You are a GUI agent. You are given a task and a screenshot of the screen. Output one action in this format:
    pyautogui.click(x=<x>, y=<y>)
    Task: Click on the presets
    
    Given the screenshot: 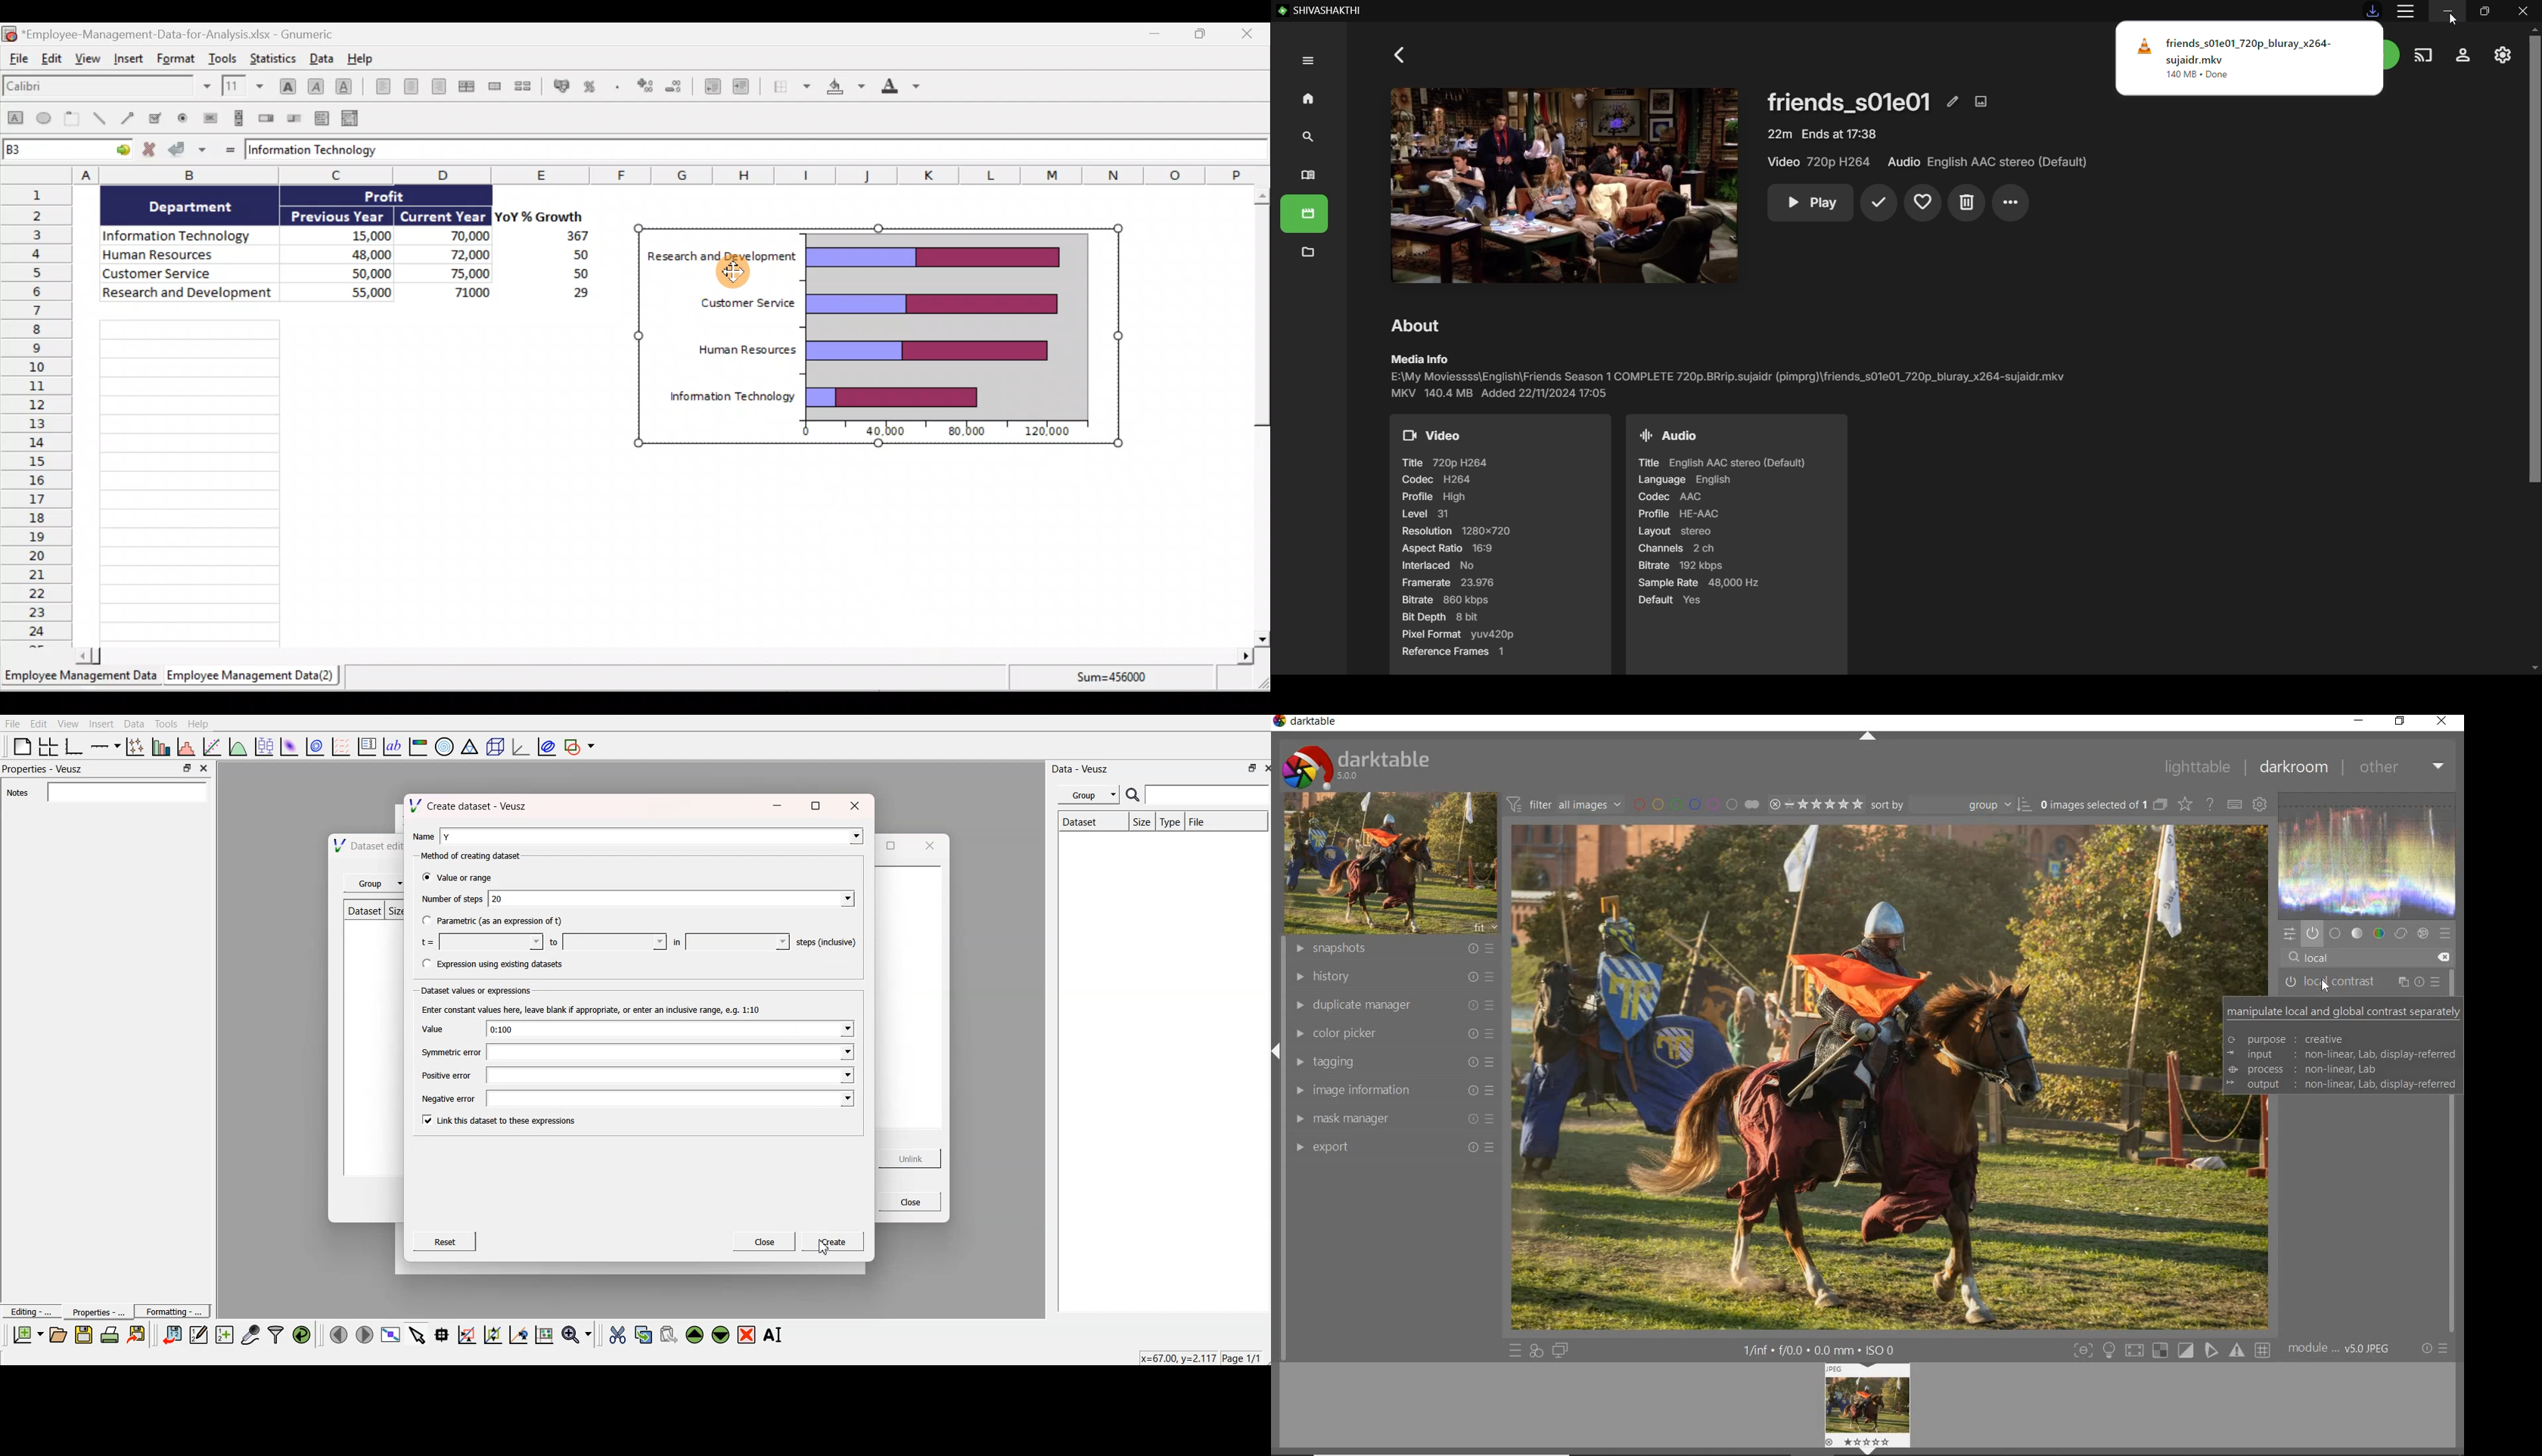 What is the action you would take?
    pyautogui.click(x=2445, y=934)
    